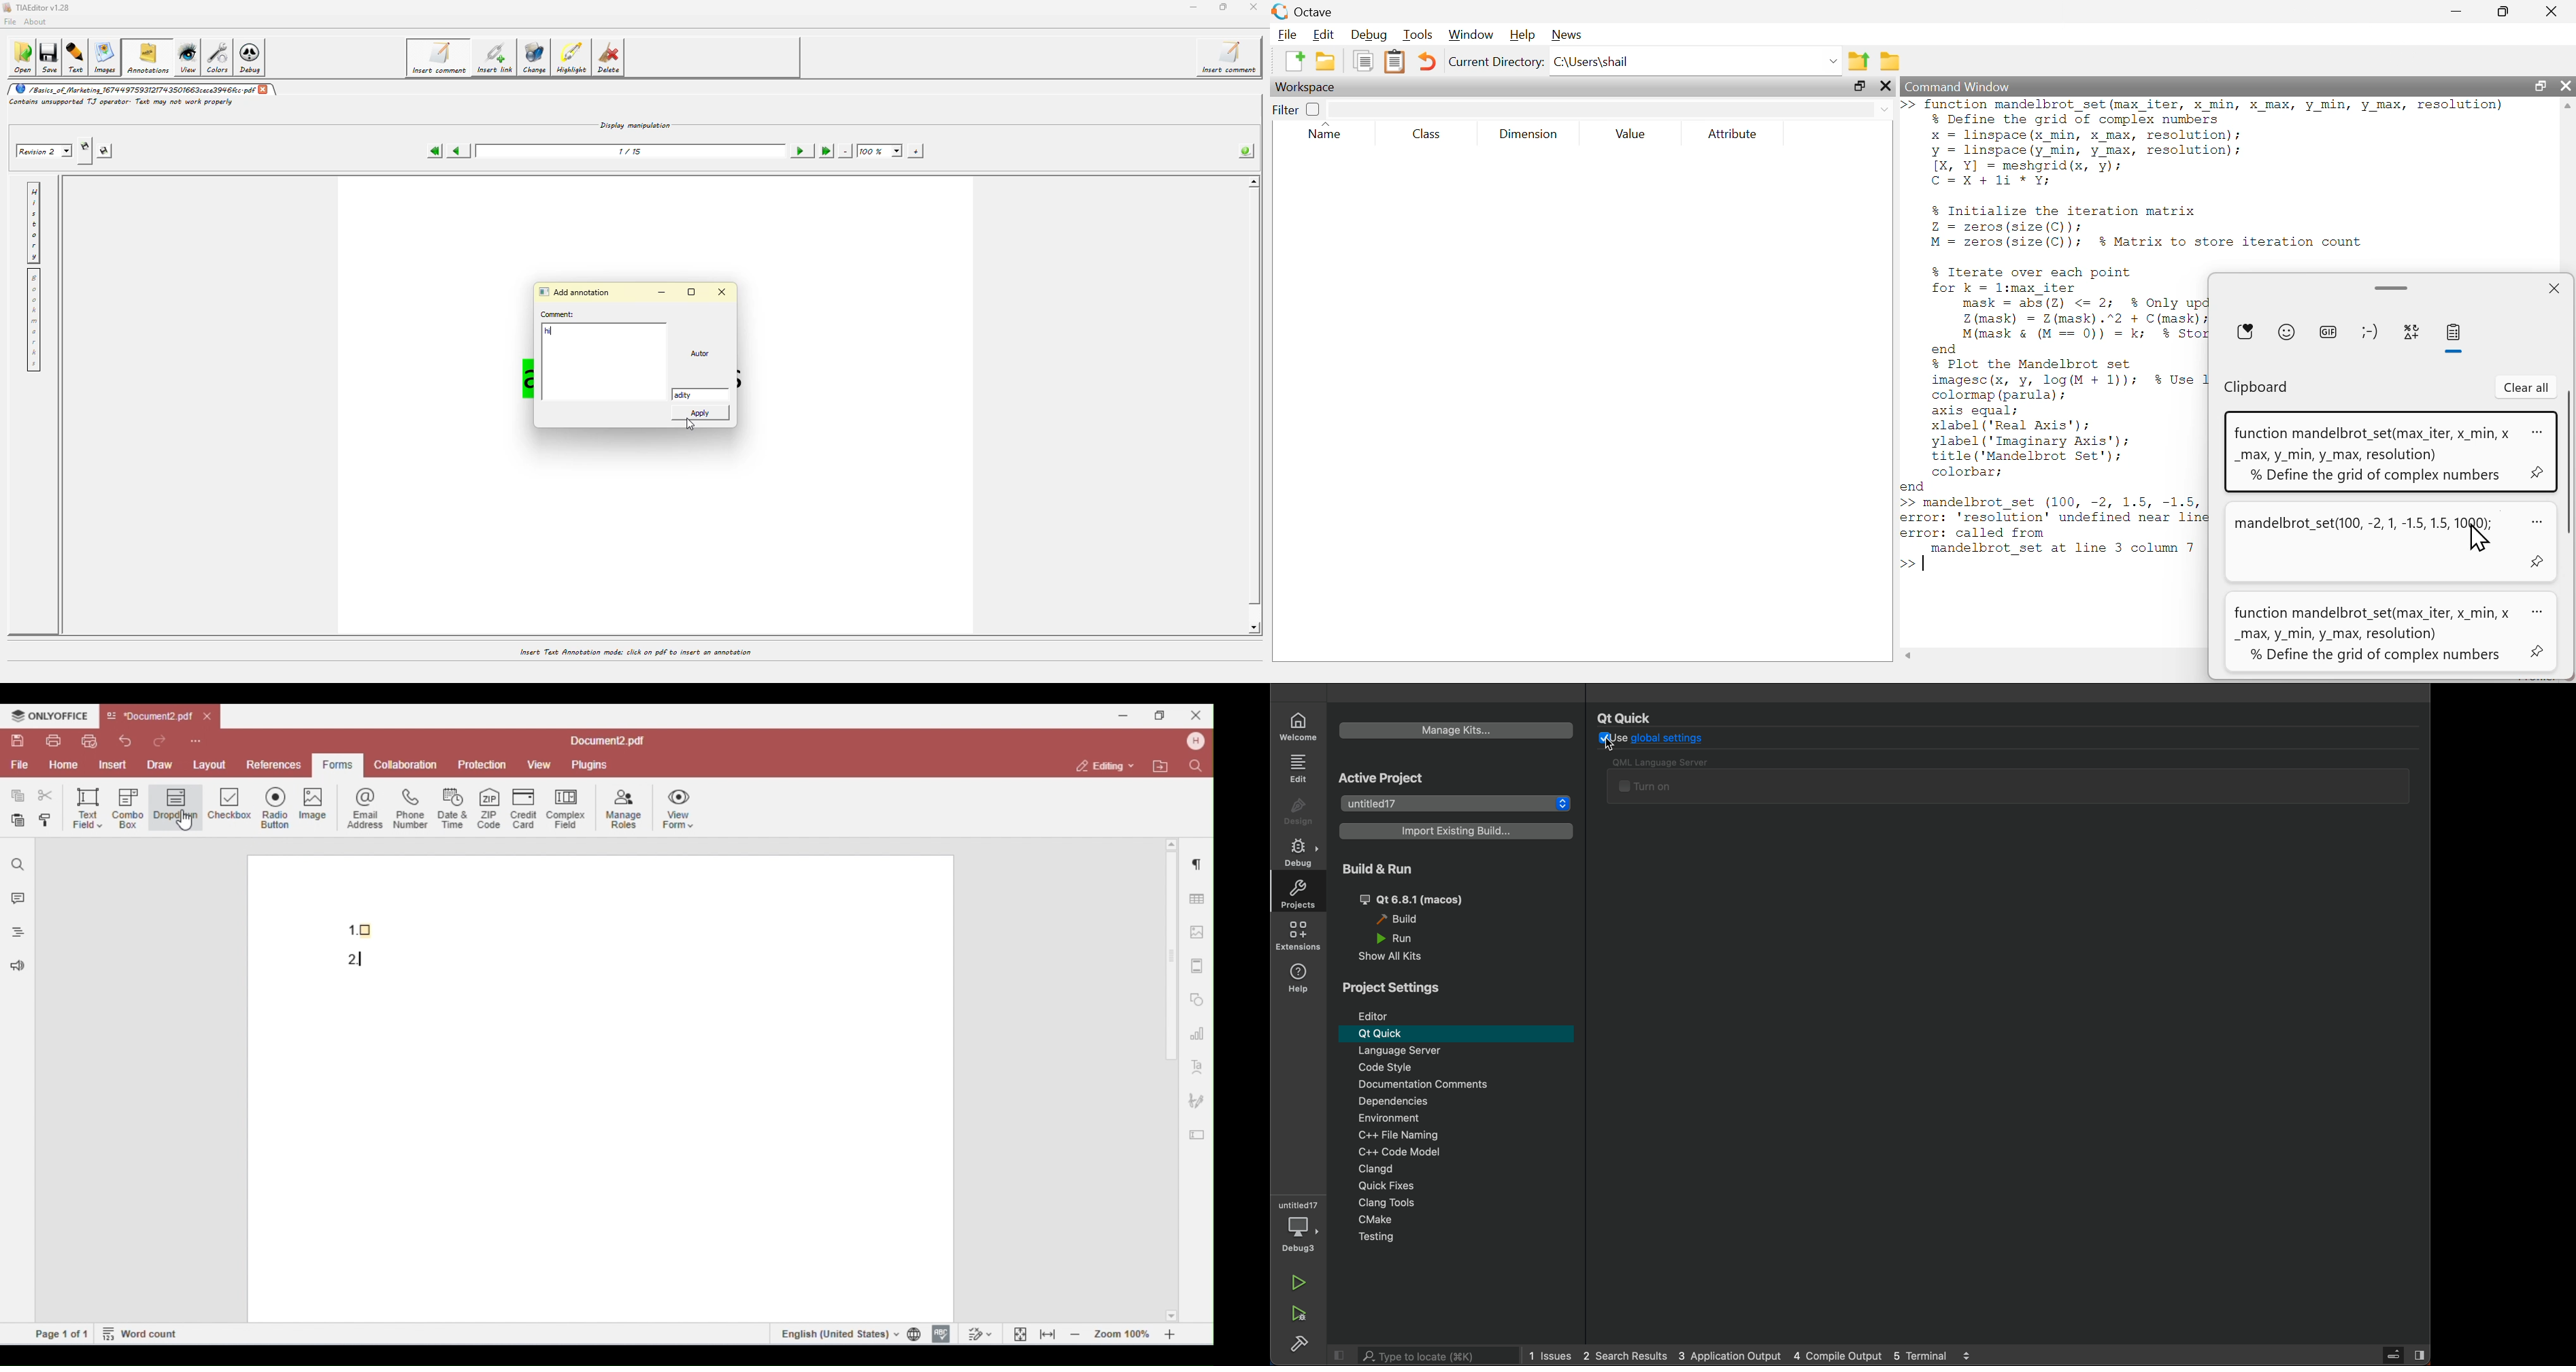 The image size is (2576, 1372). What do you see at coordinates (1607, 744) in the screenshot?
I see `Cursor` at bounding box center [1607, 744].